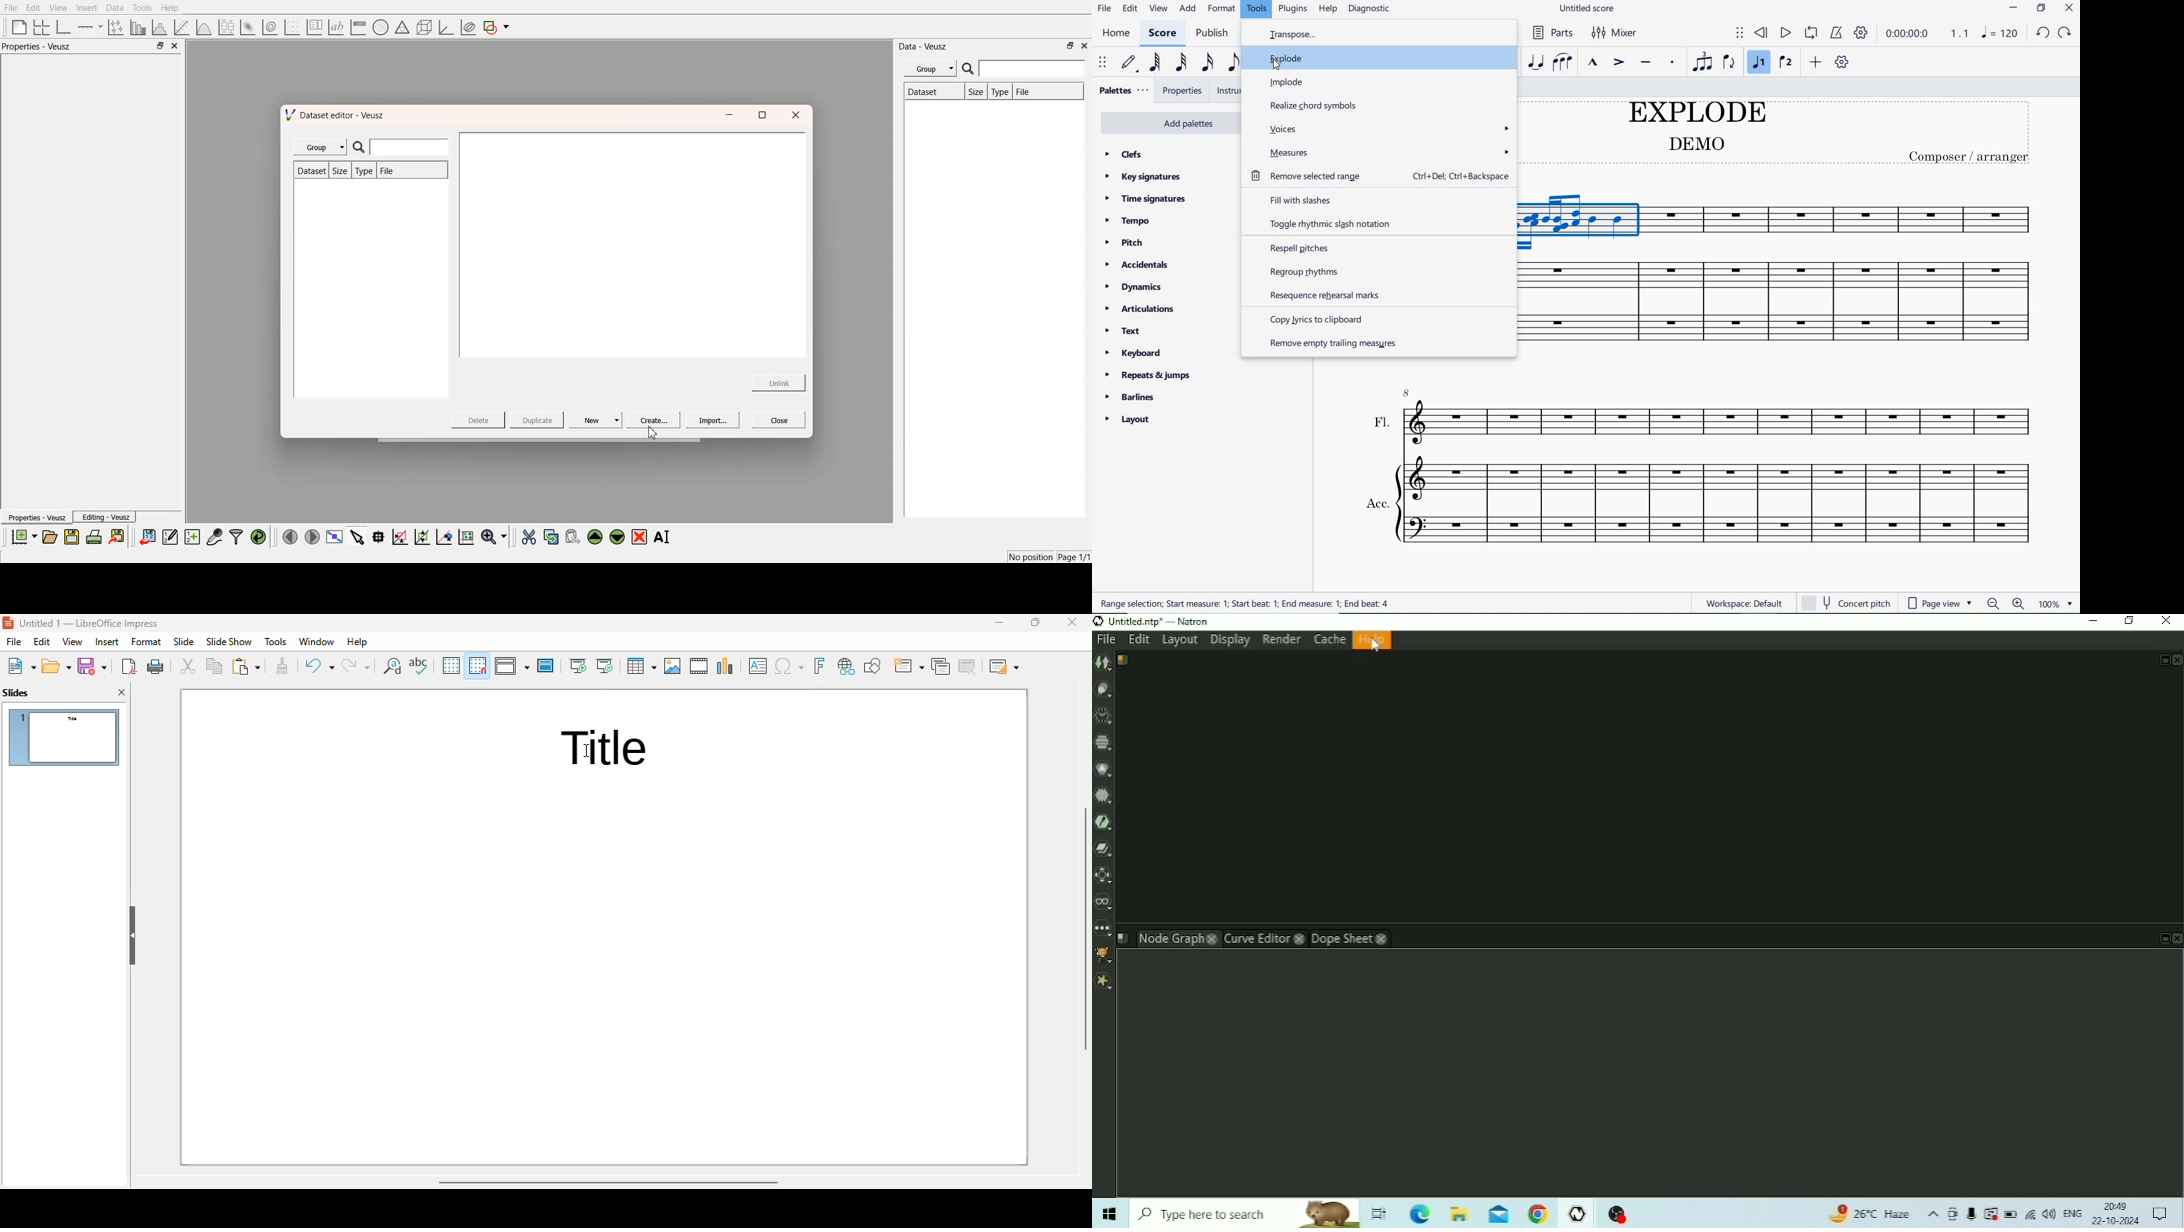  I want to click on highlighted measure, so click(1582, 223).